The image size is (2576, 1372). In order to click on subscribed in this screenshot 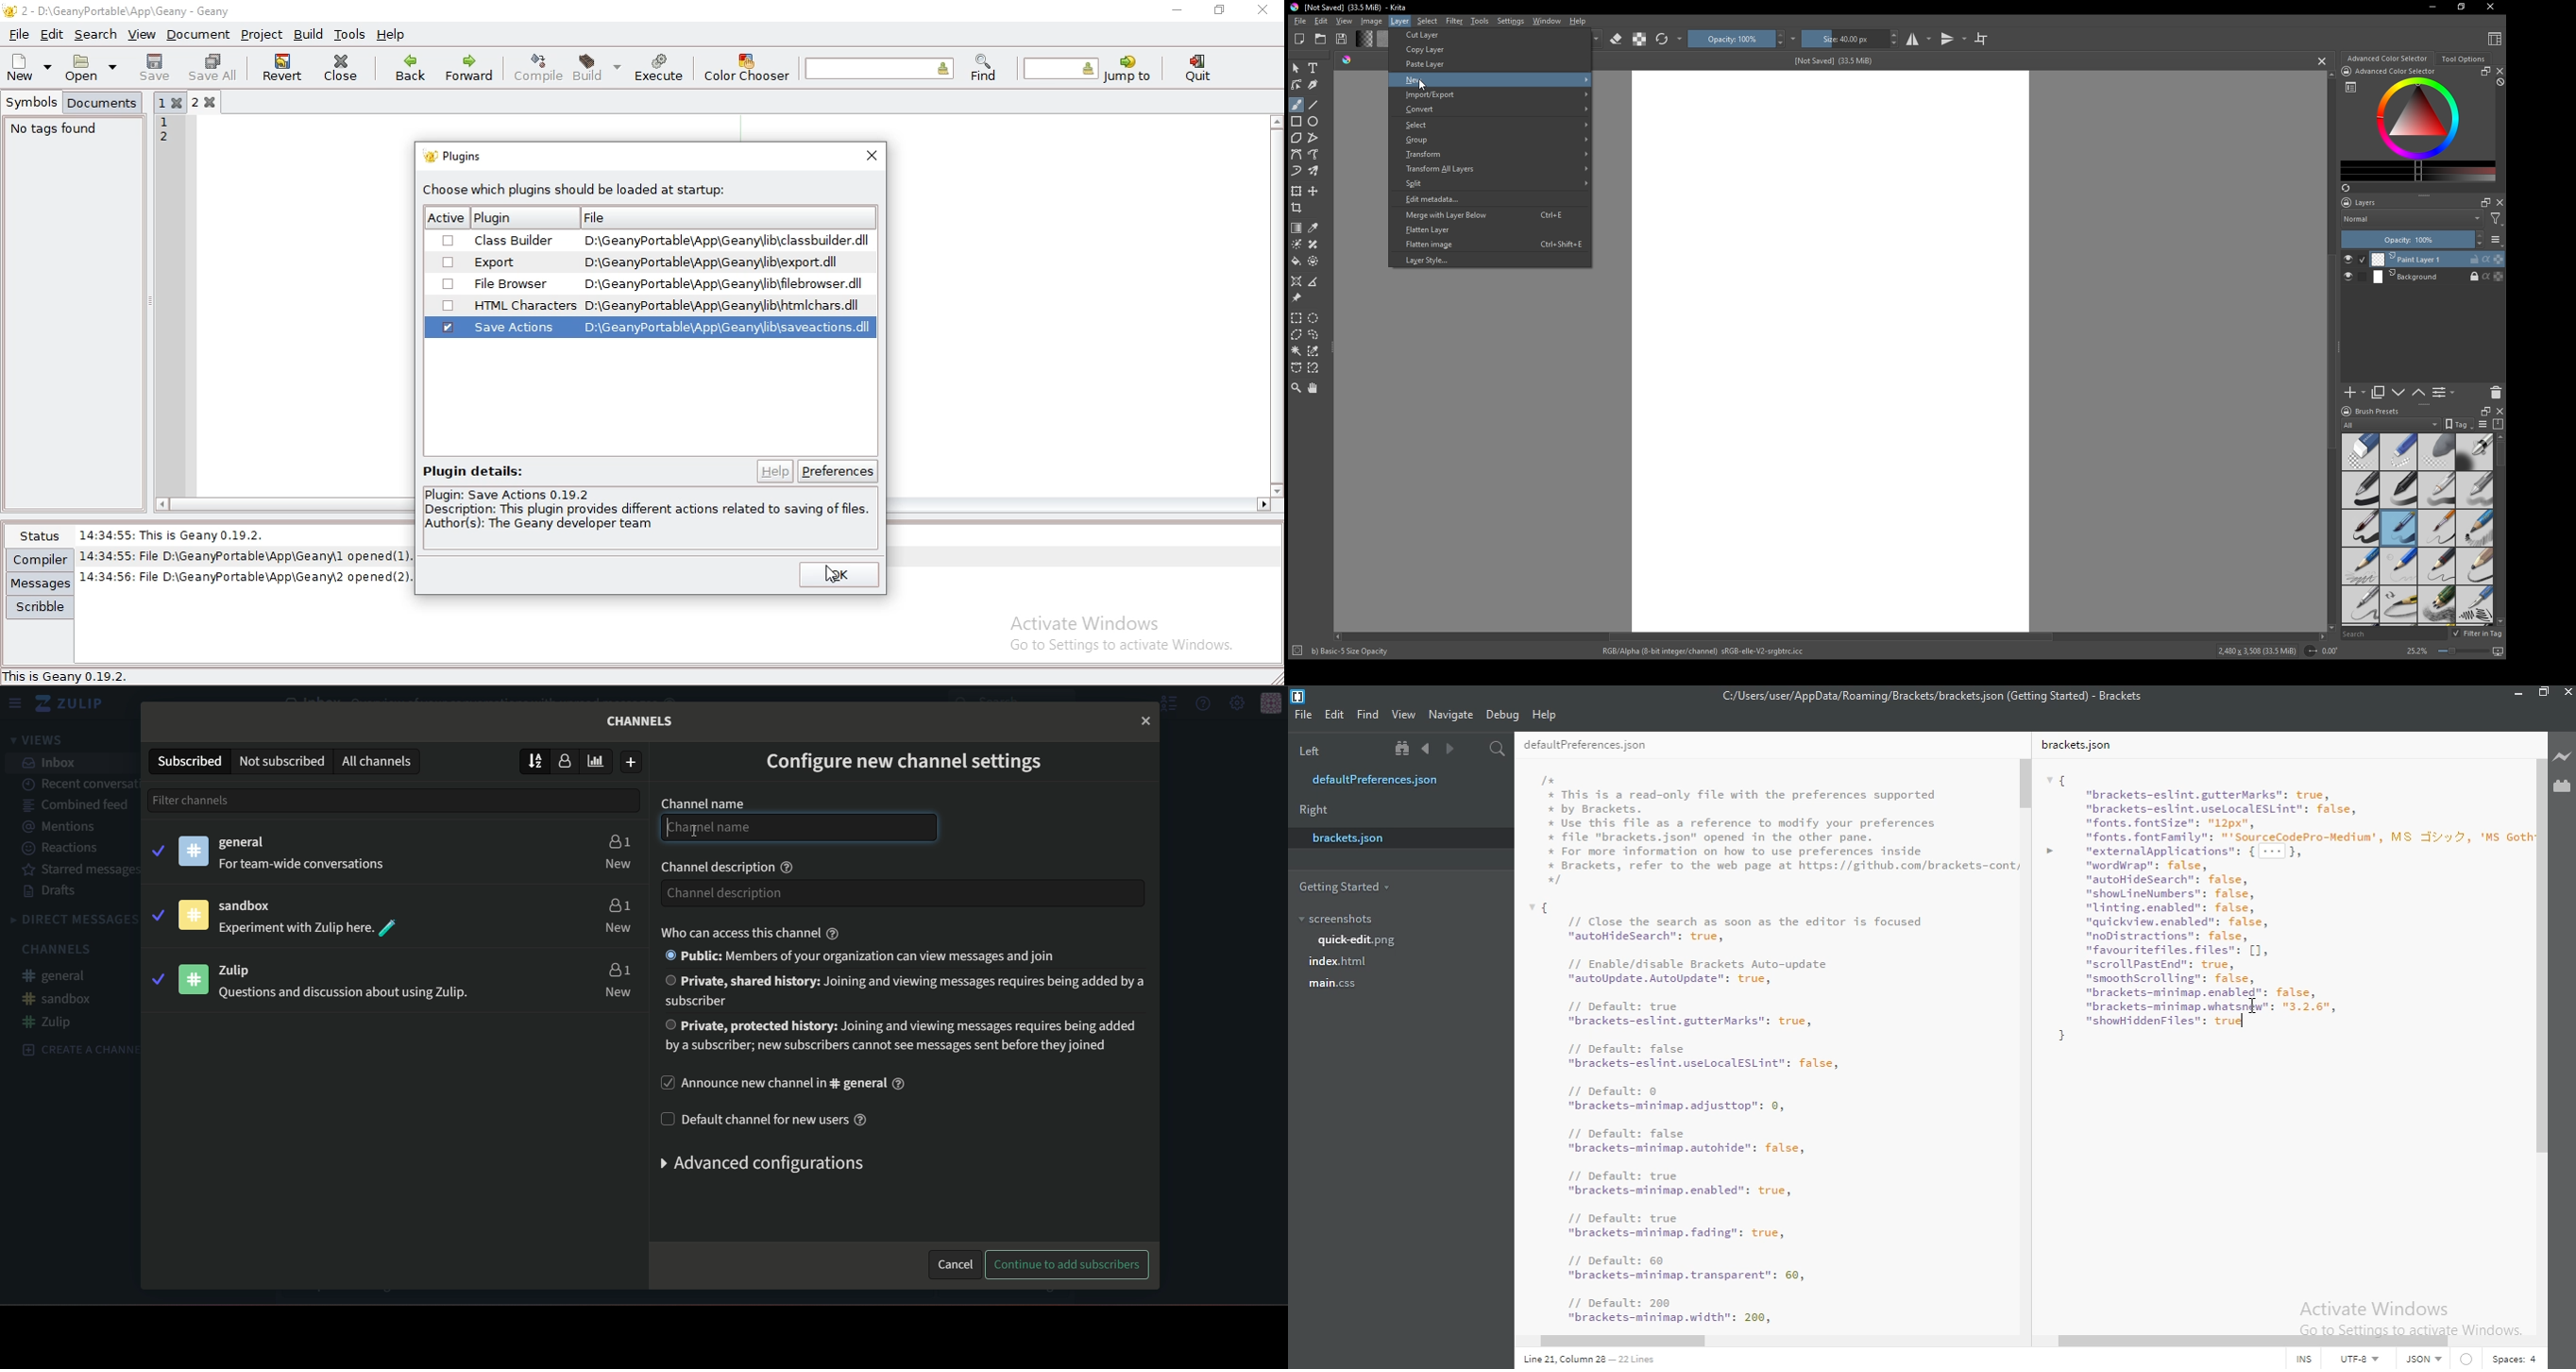, I will do `click(188, 760)`.